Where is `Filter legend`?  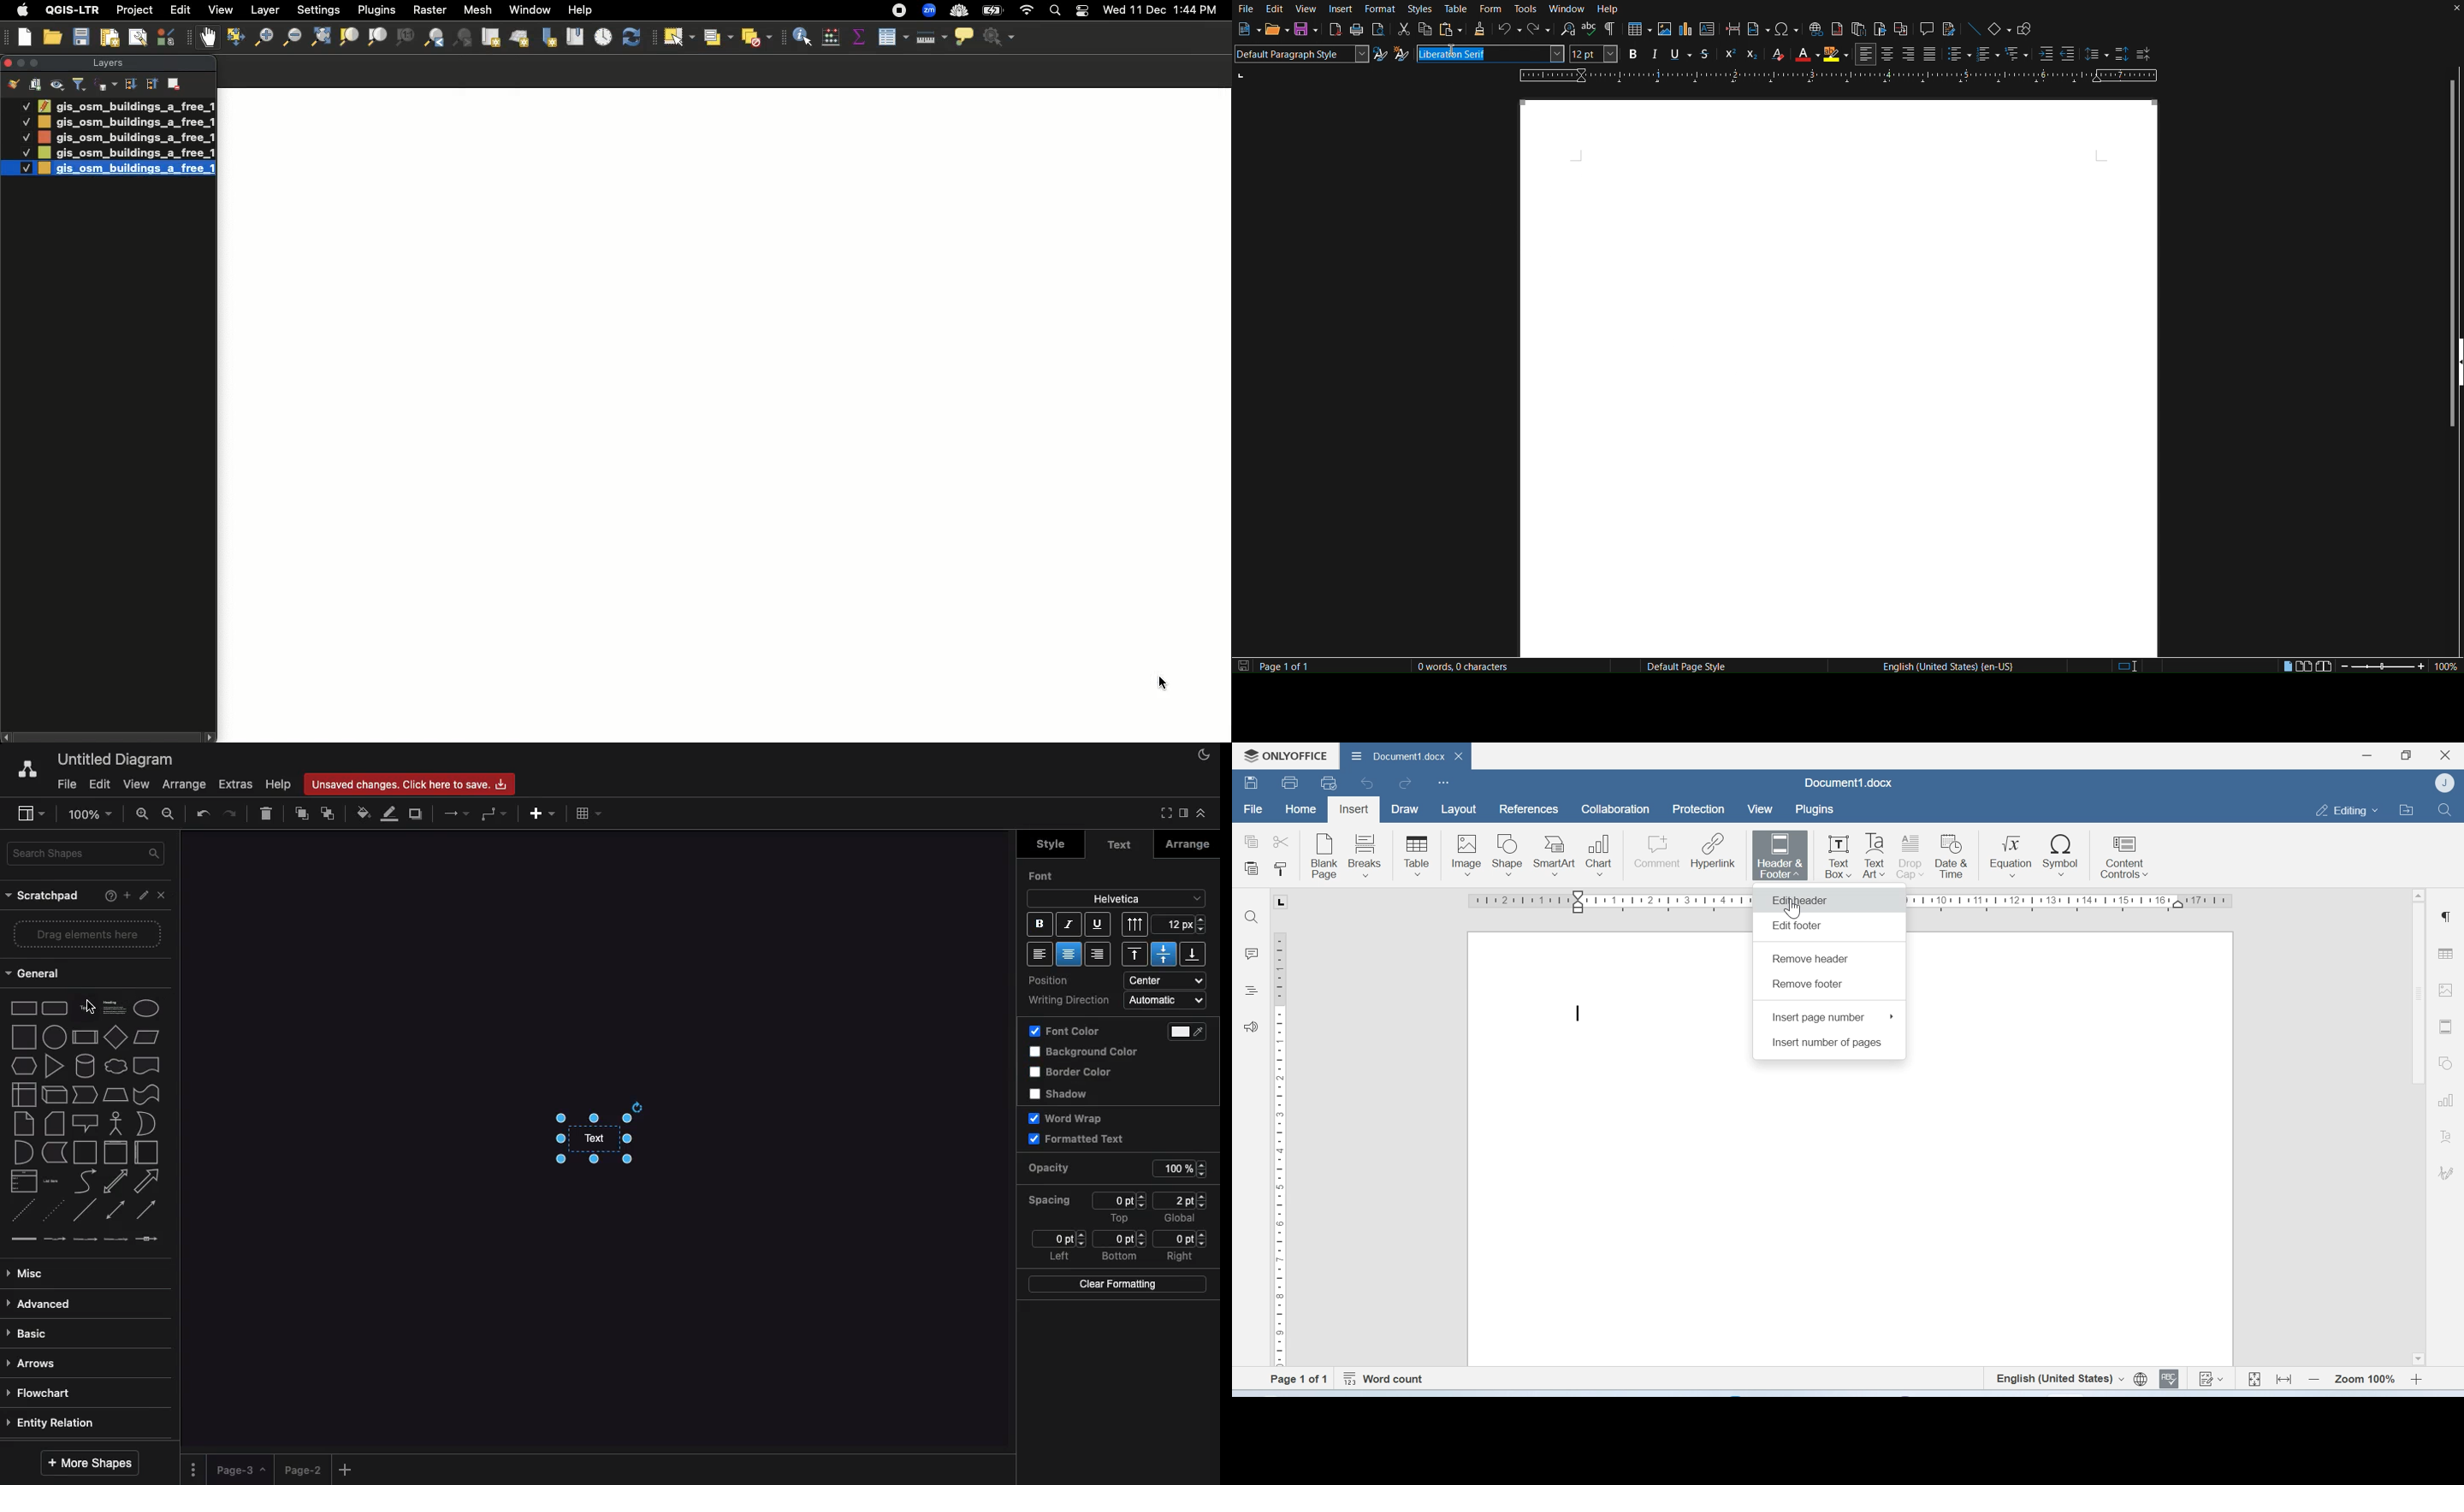
Filter legend is located at coordinates (80, 85).